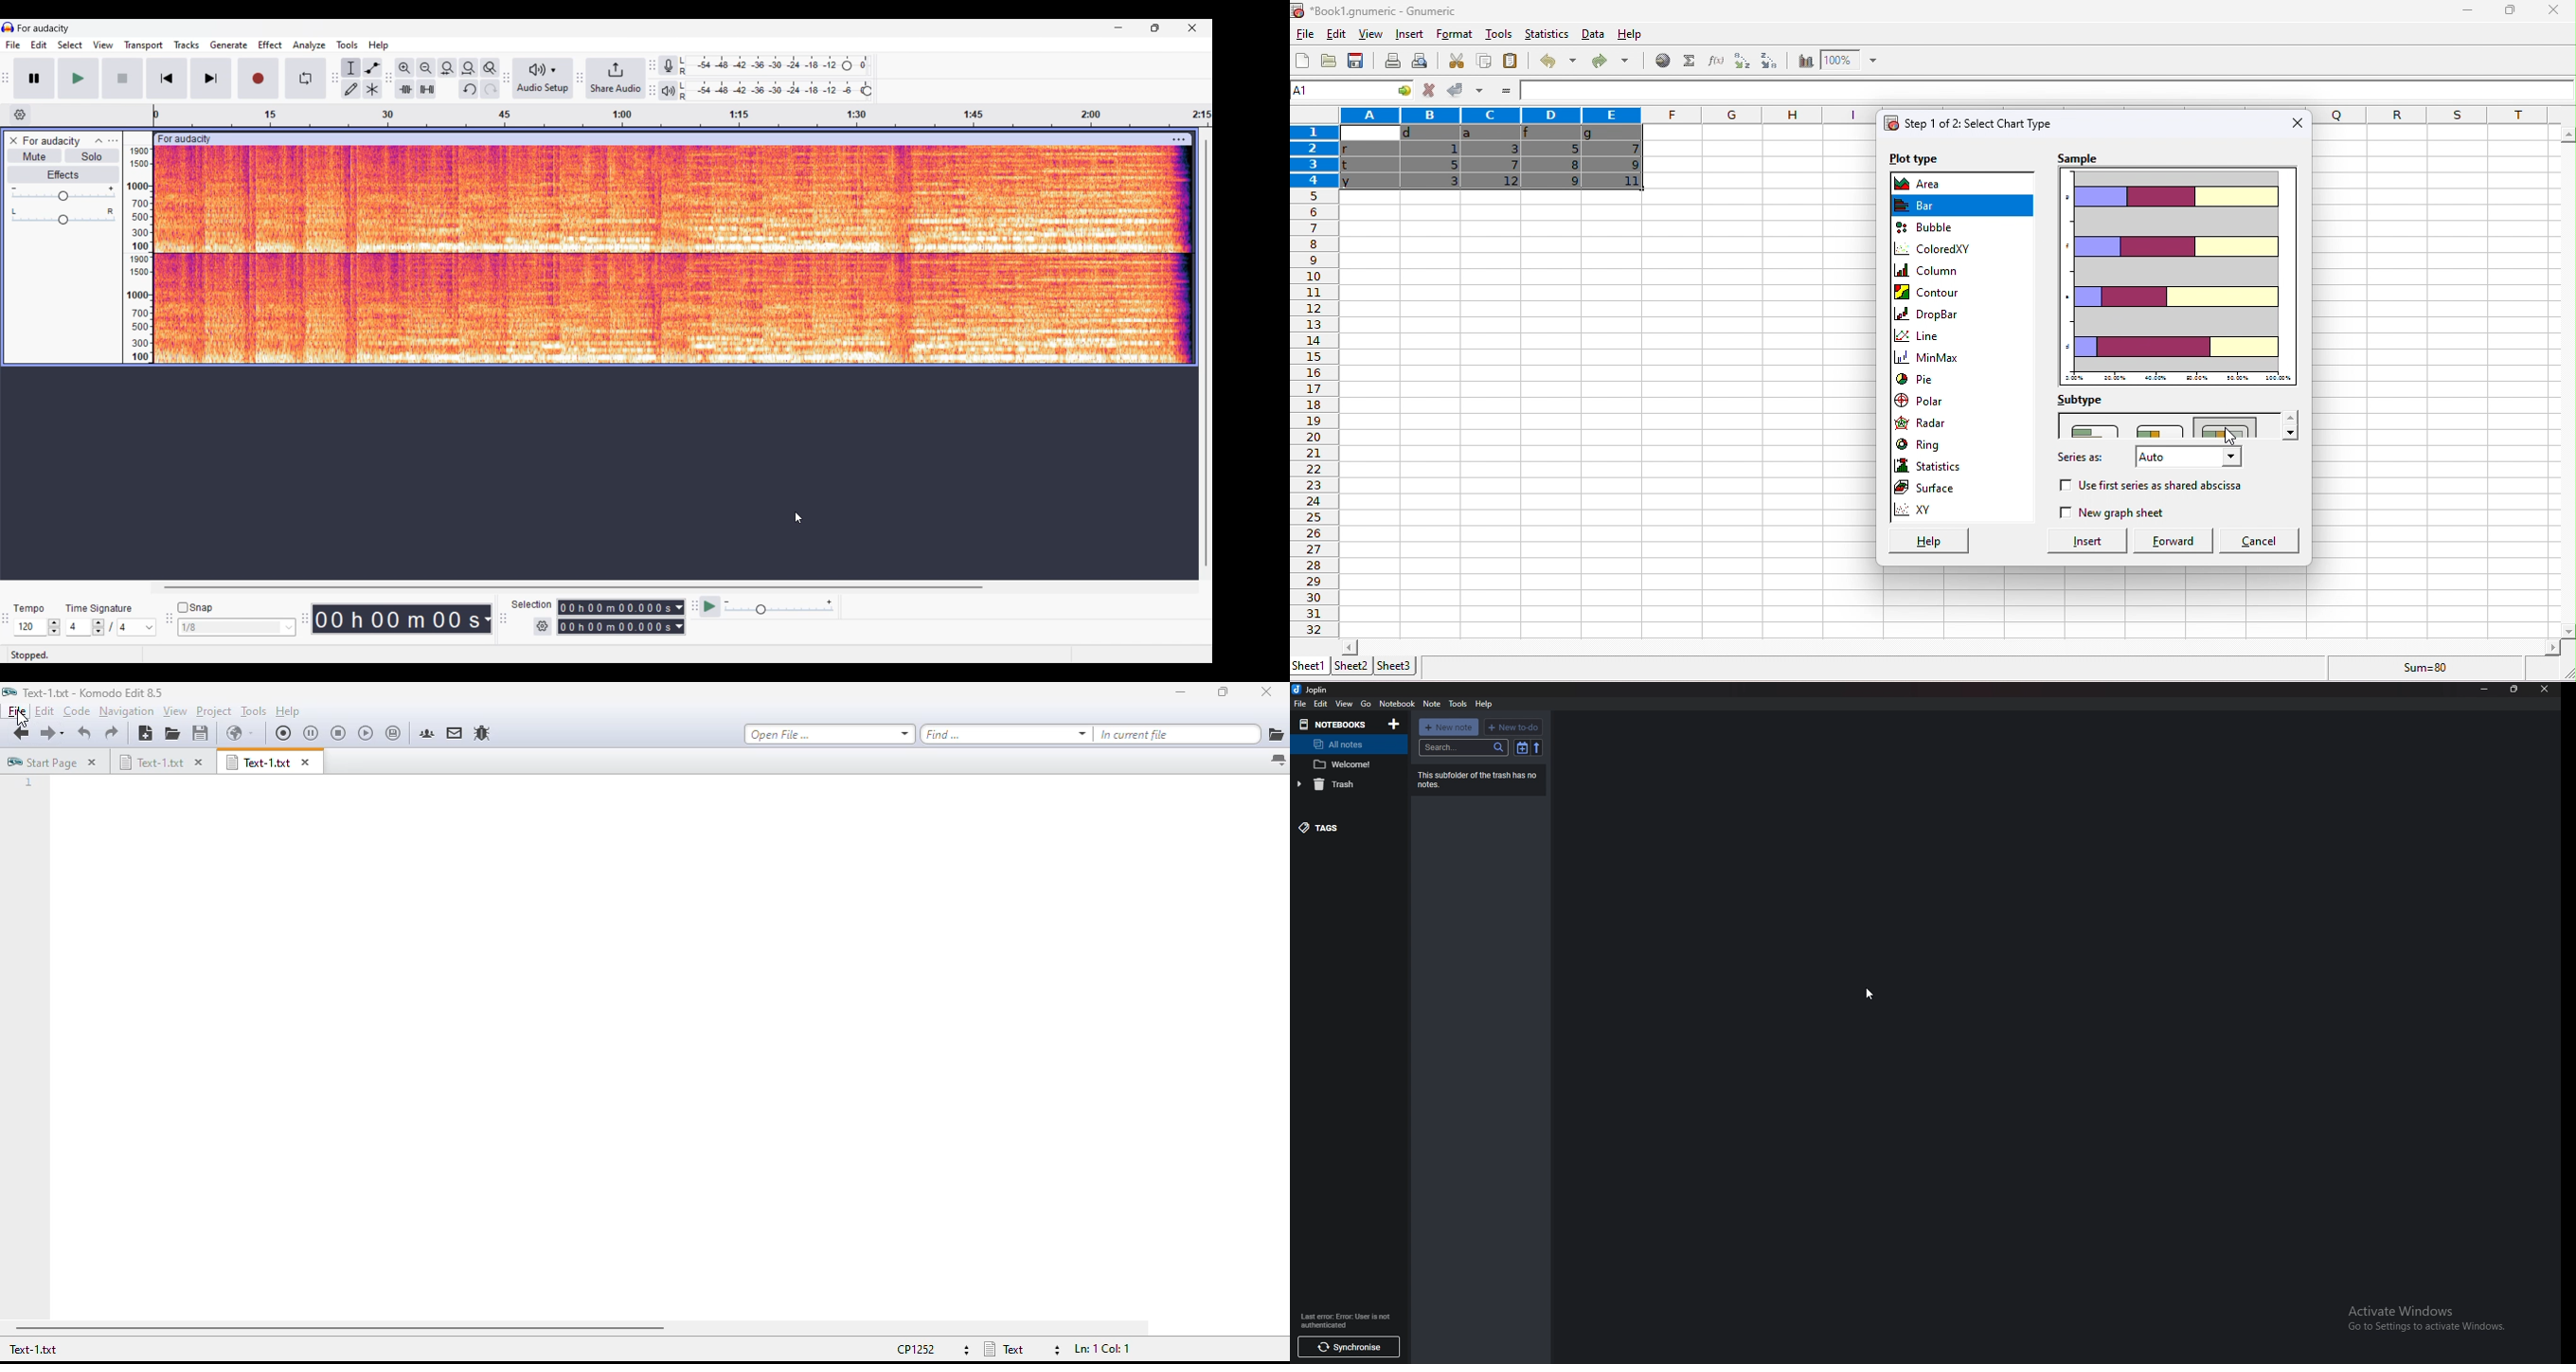 The width and height of the screenshot is (2576, 1372). What do you see at coordinates (1961, 512) in the screenshot?
I see `xy` at bounding box center [1961, 512].